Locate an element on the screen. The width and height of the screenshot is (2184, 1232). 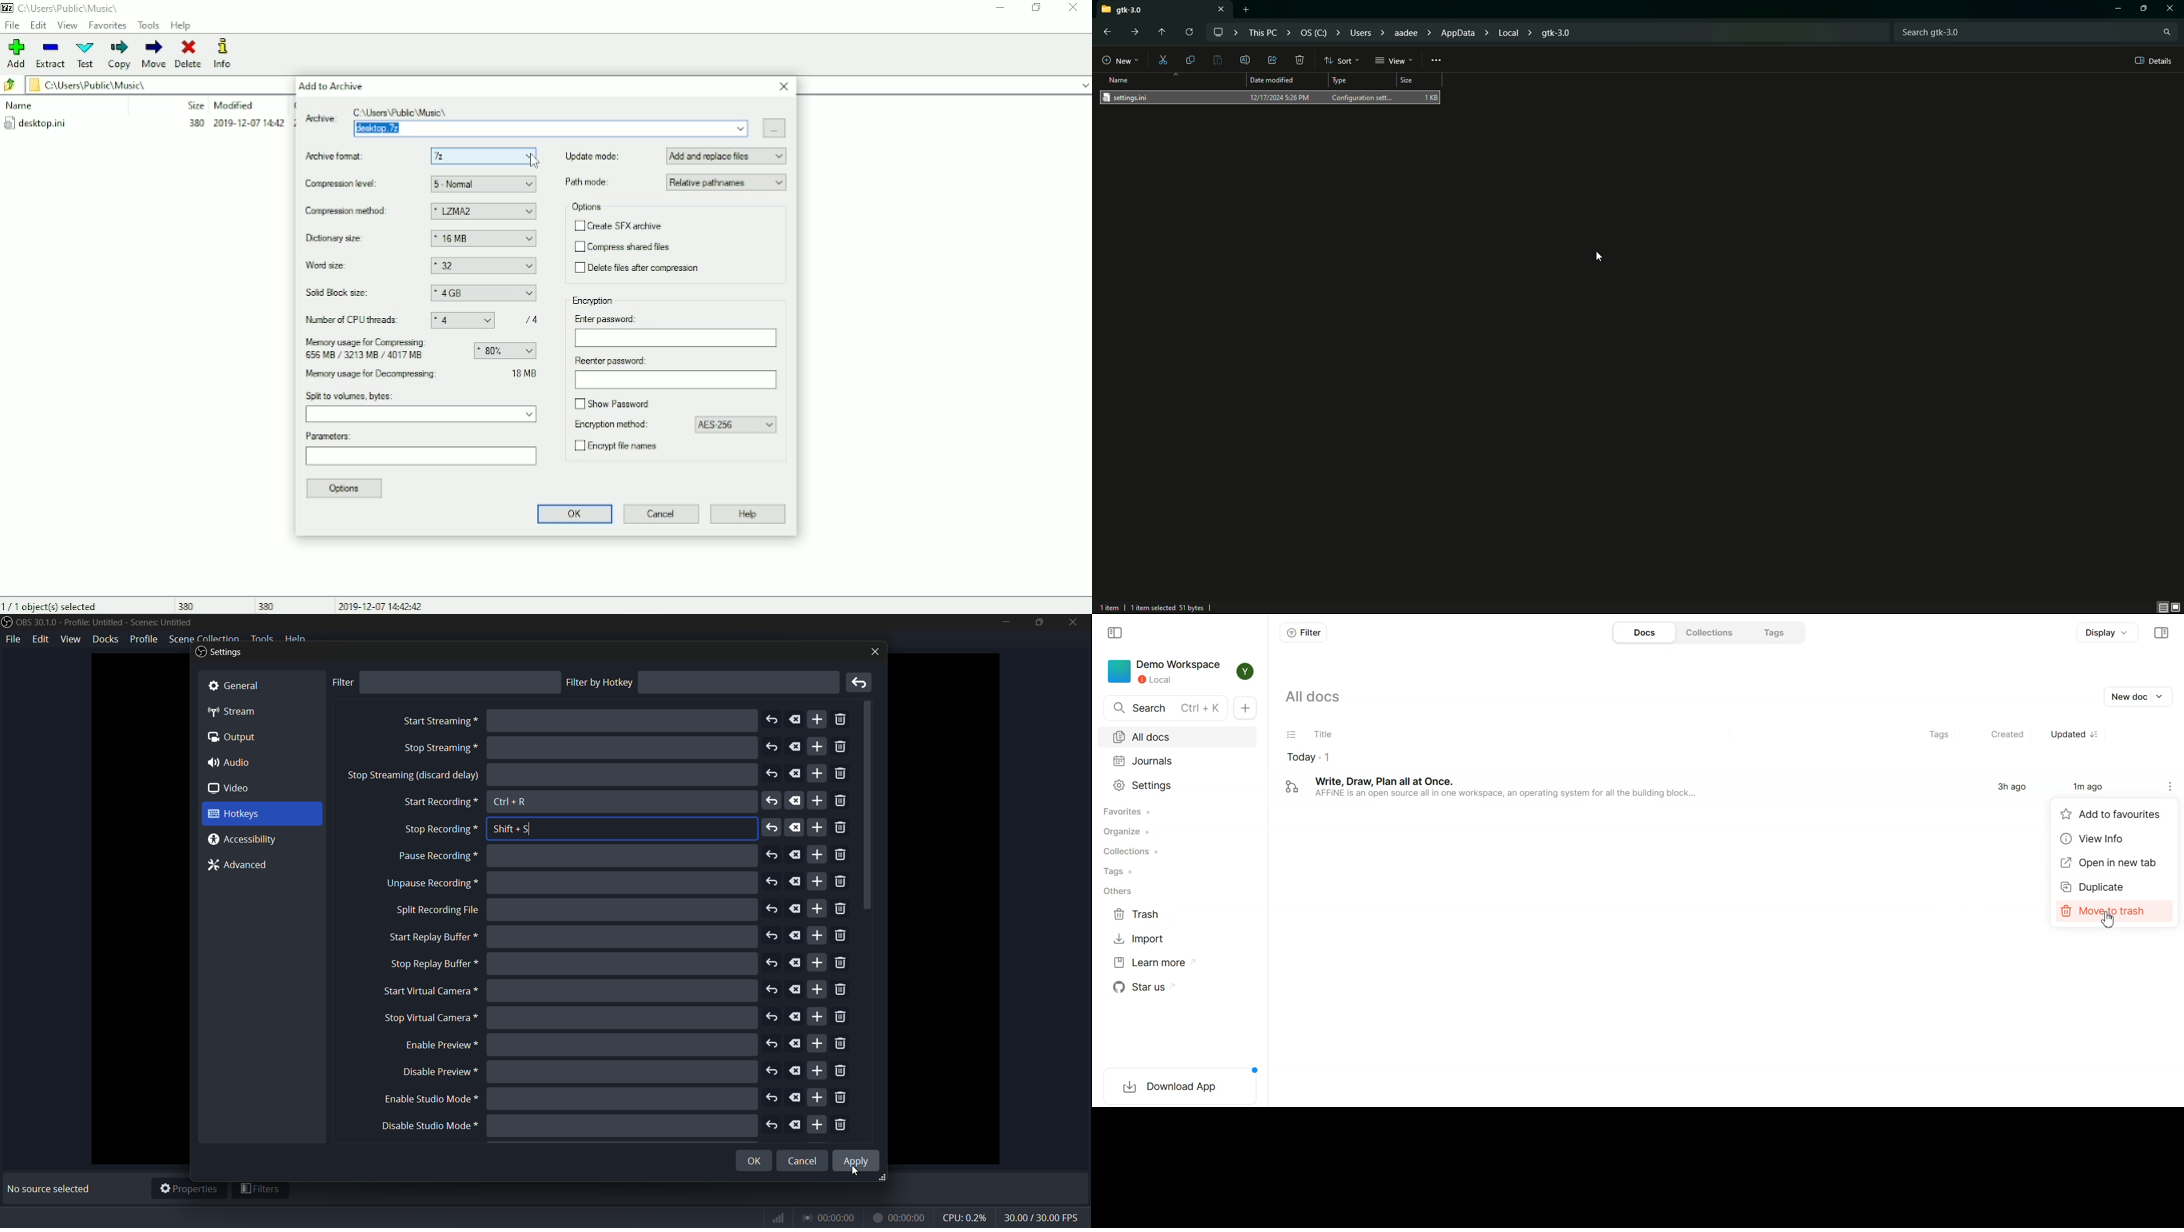
unpause recording is located at coordinates (431, 883).